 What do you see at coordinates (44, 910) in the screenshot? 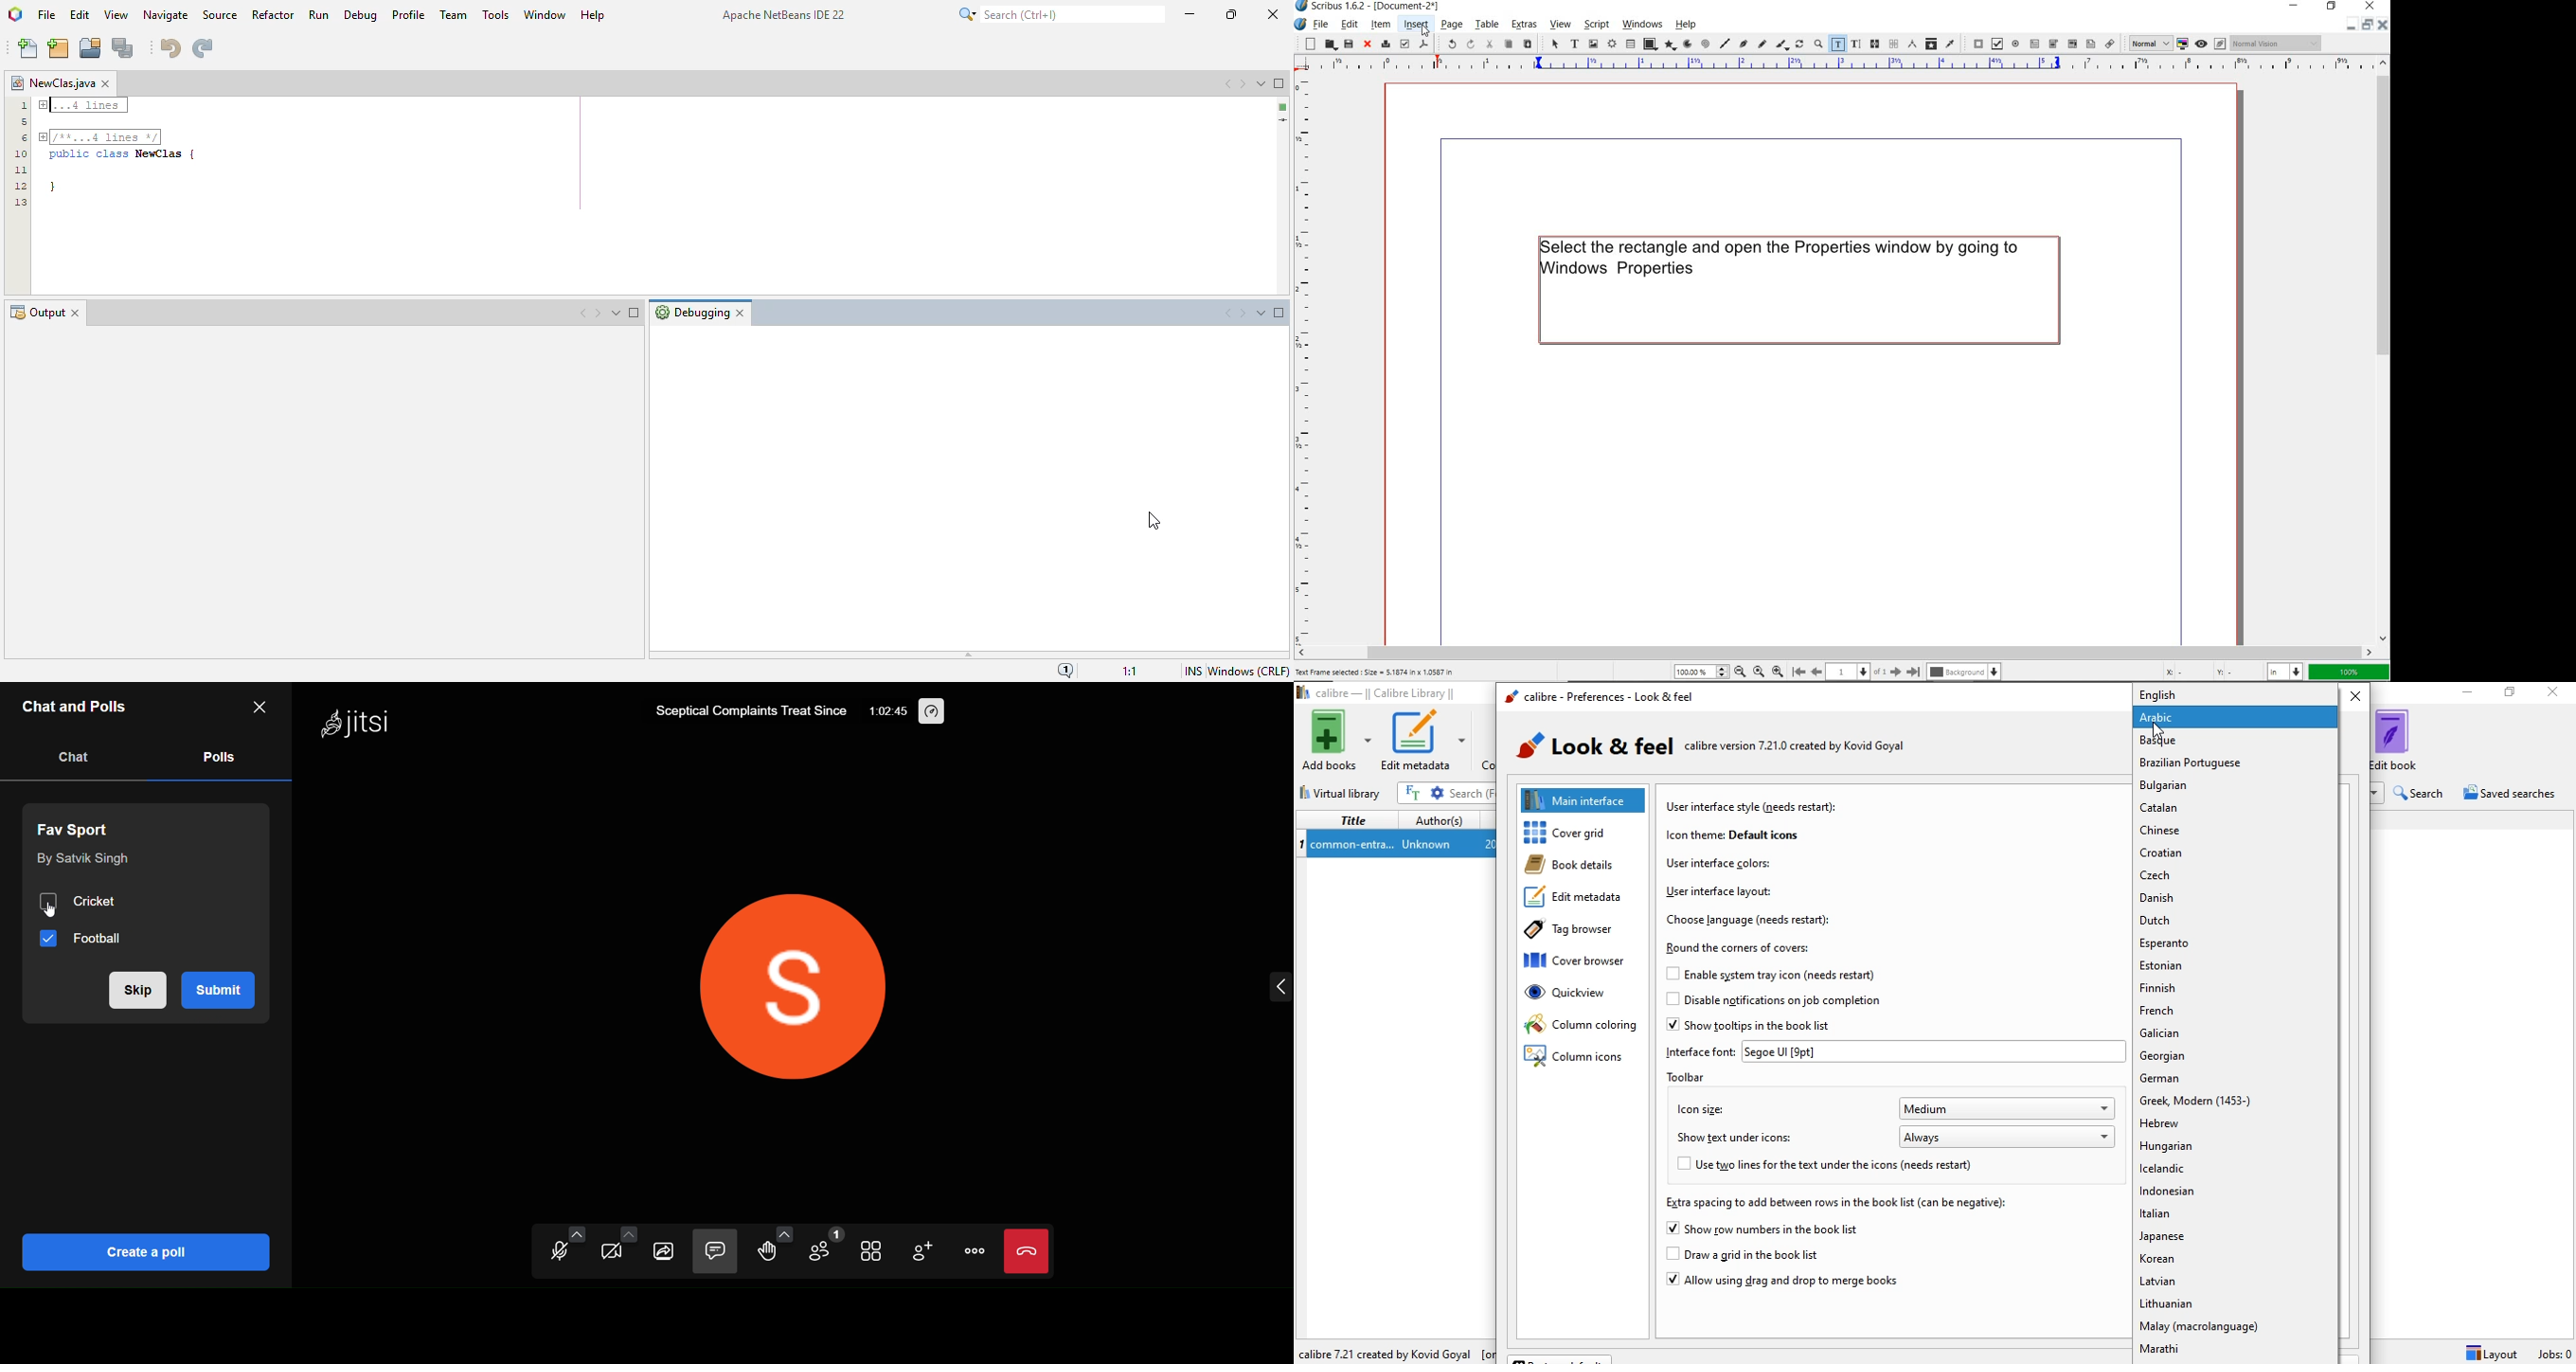
I see `cursor` at bounding box center [44, 910].